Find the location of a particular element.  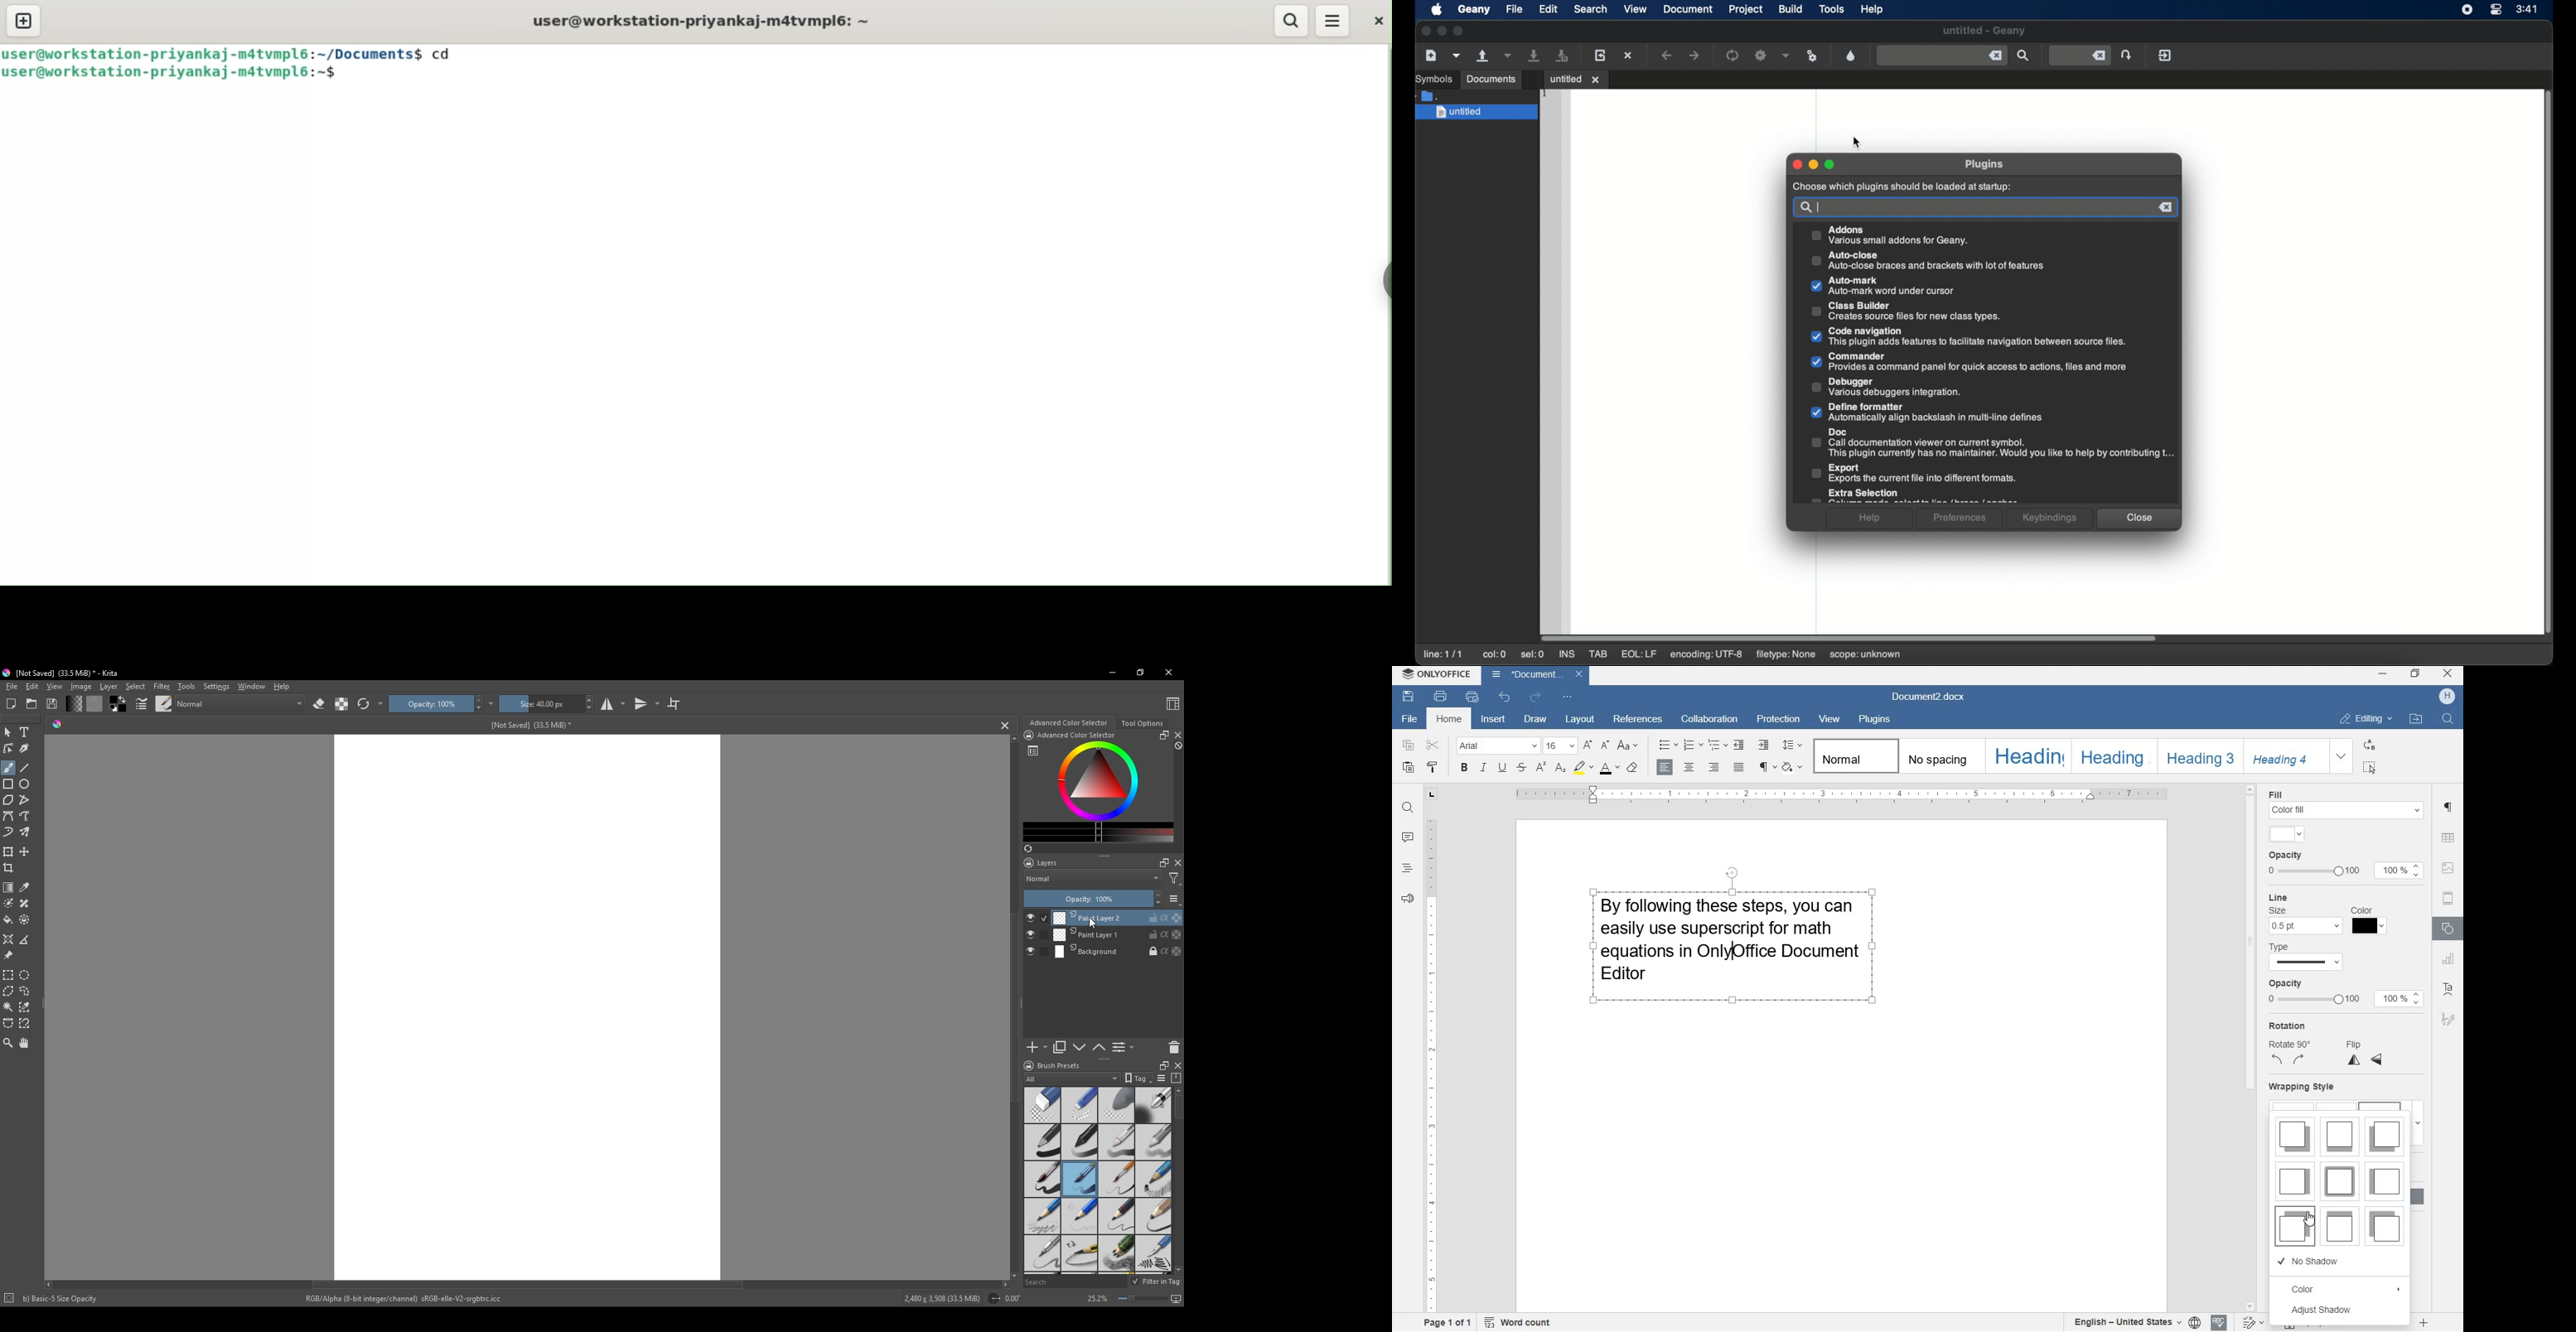

minimize is located at coordinates (2383, 672).